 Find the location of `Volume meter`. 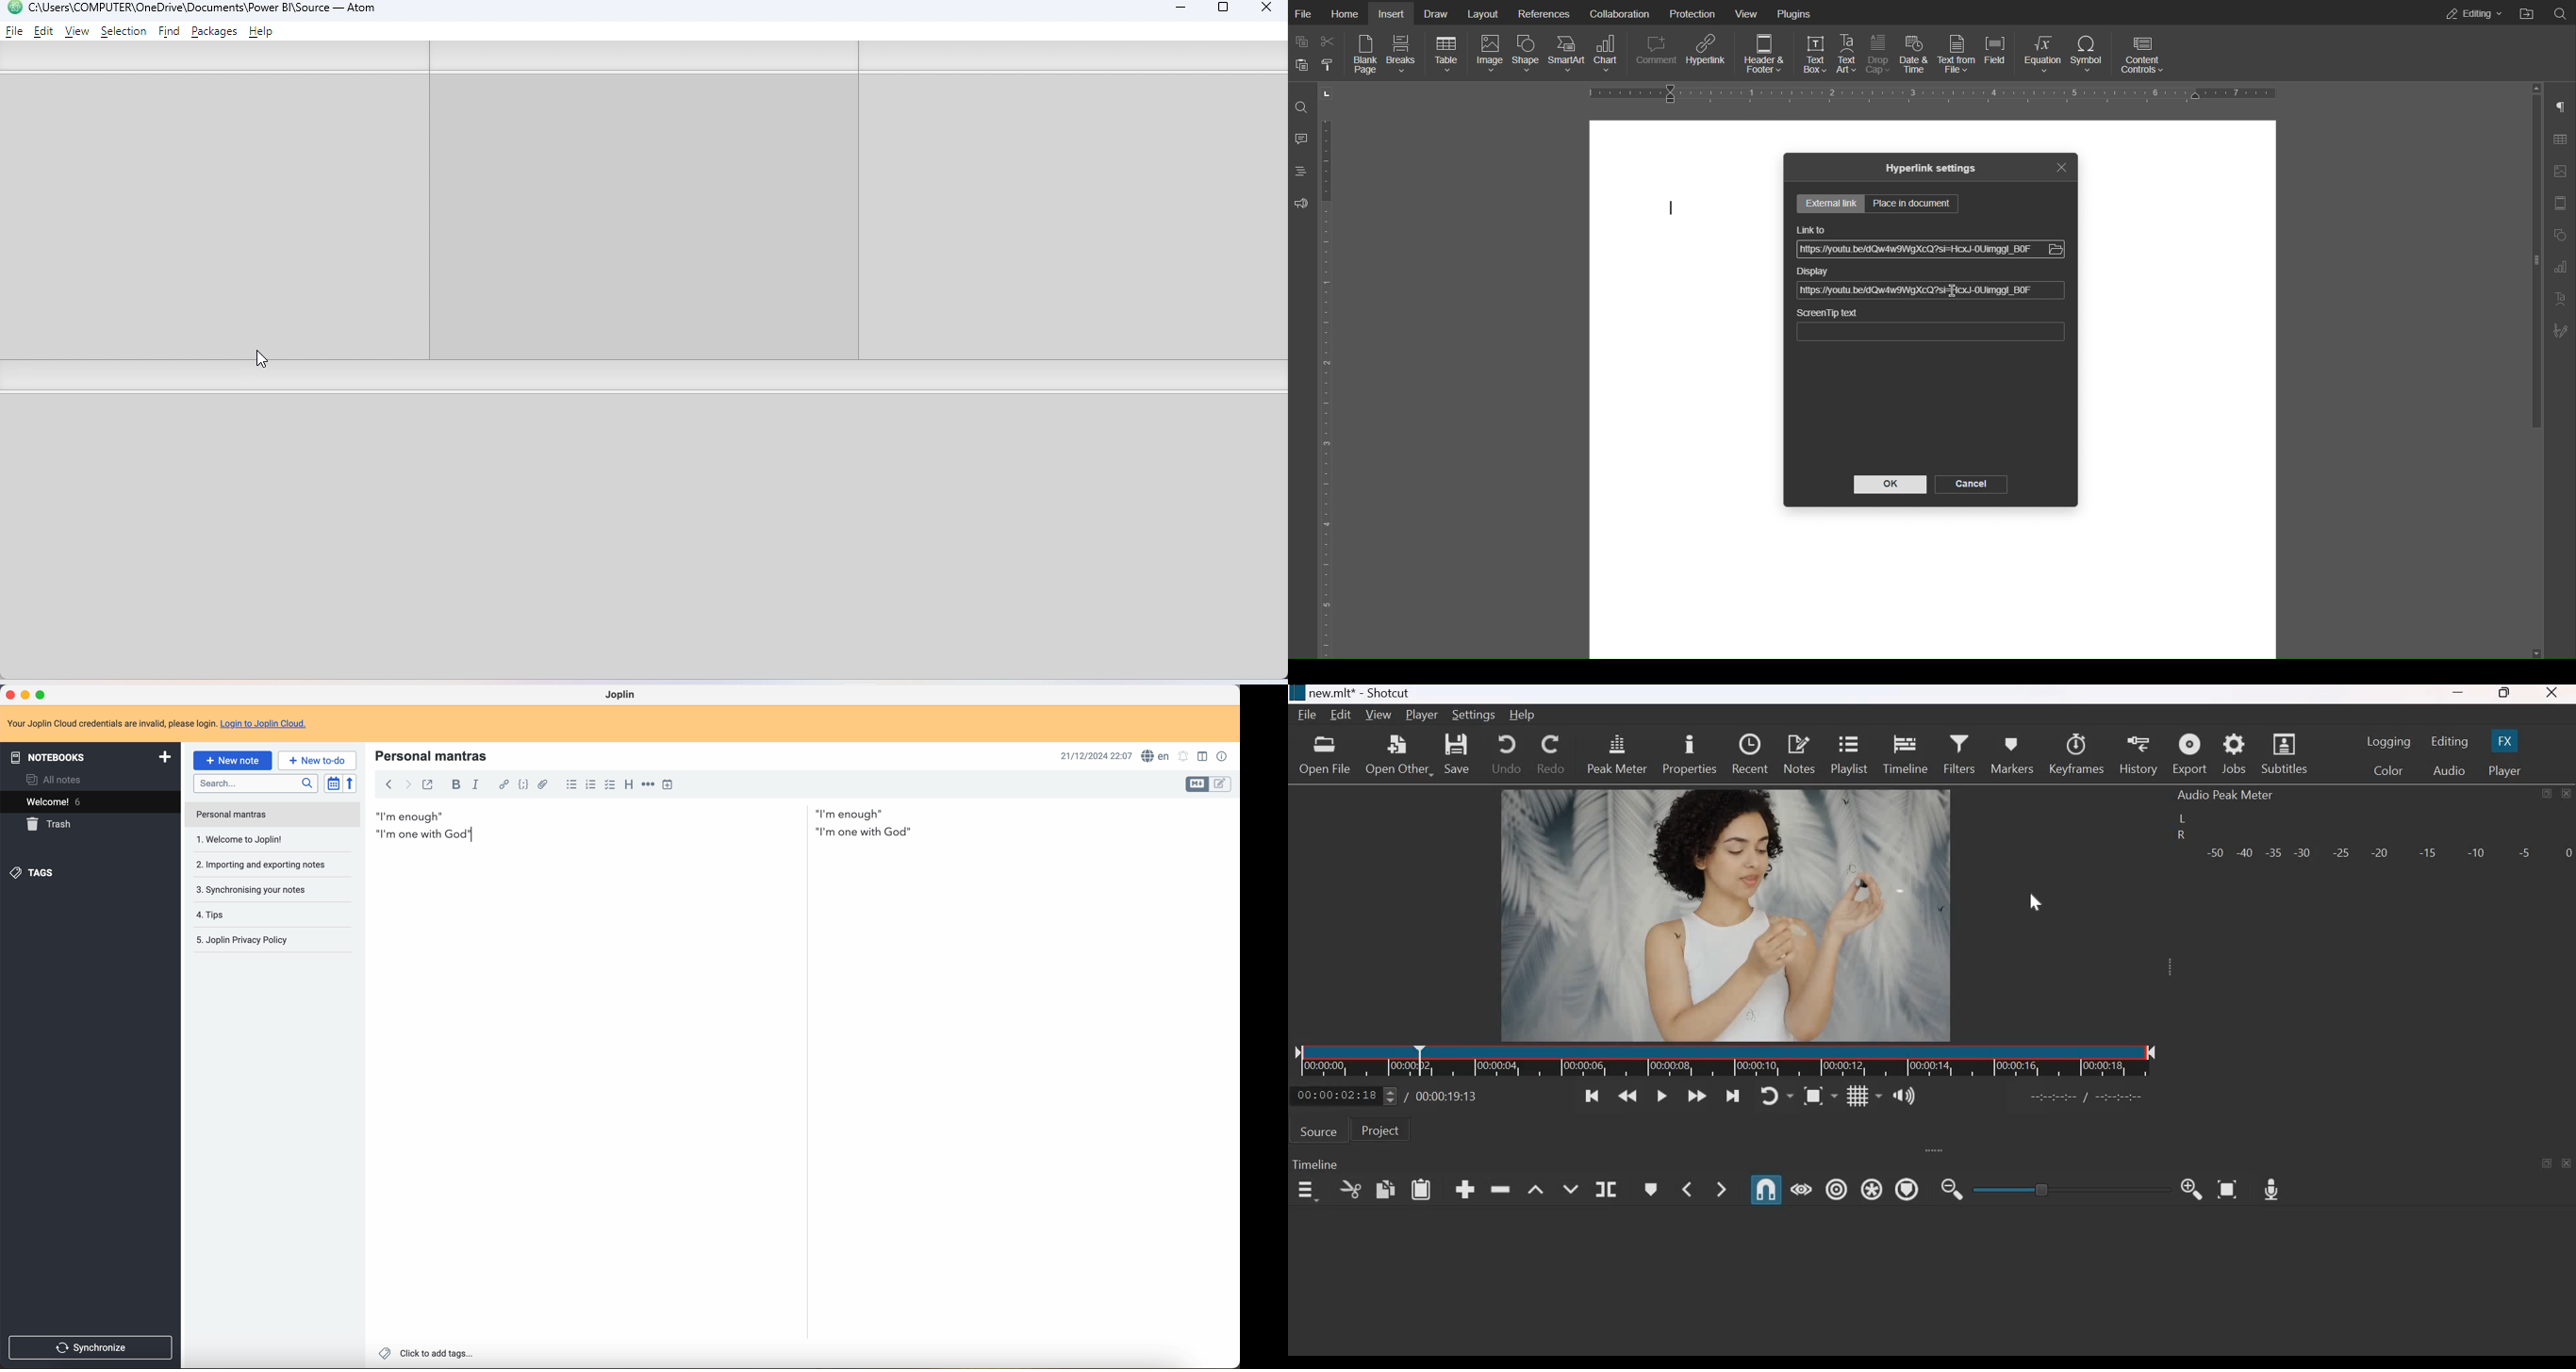

Volume meter is located at coordinates (2388, 854).